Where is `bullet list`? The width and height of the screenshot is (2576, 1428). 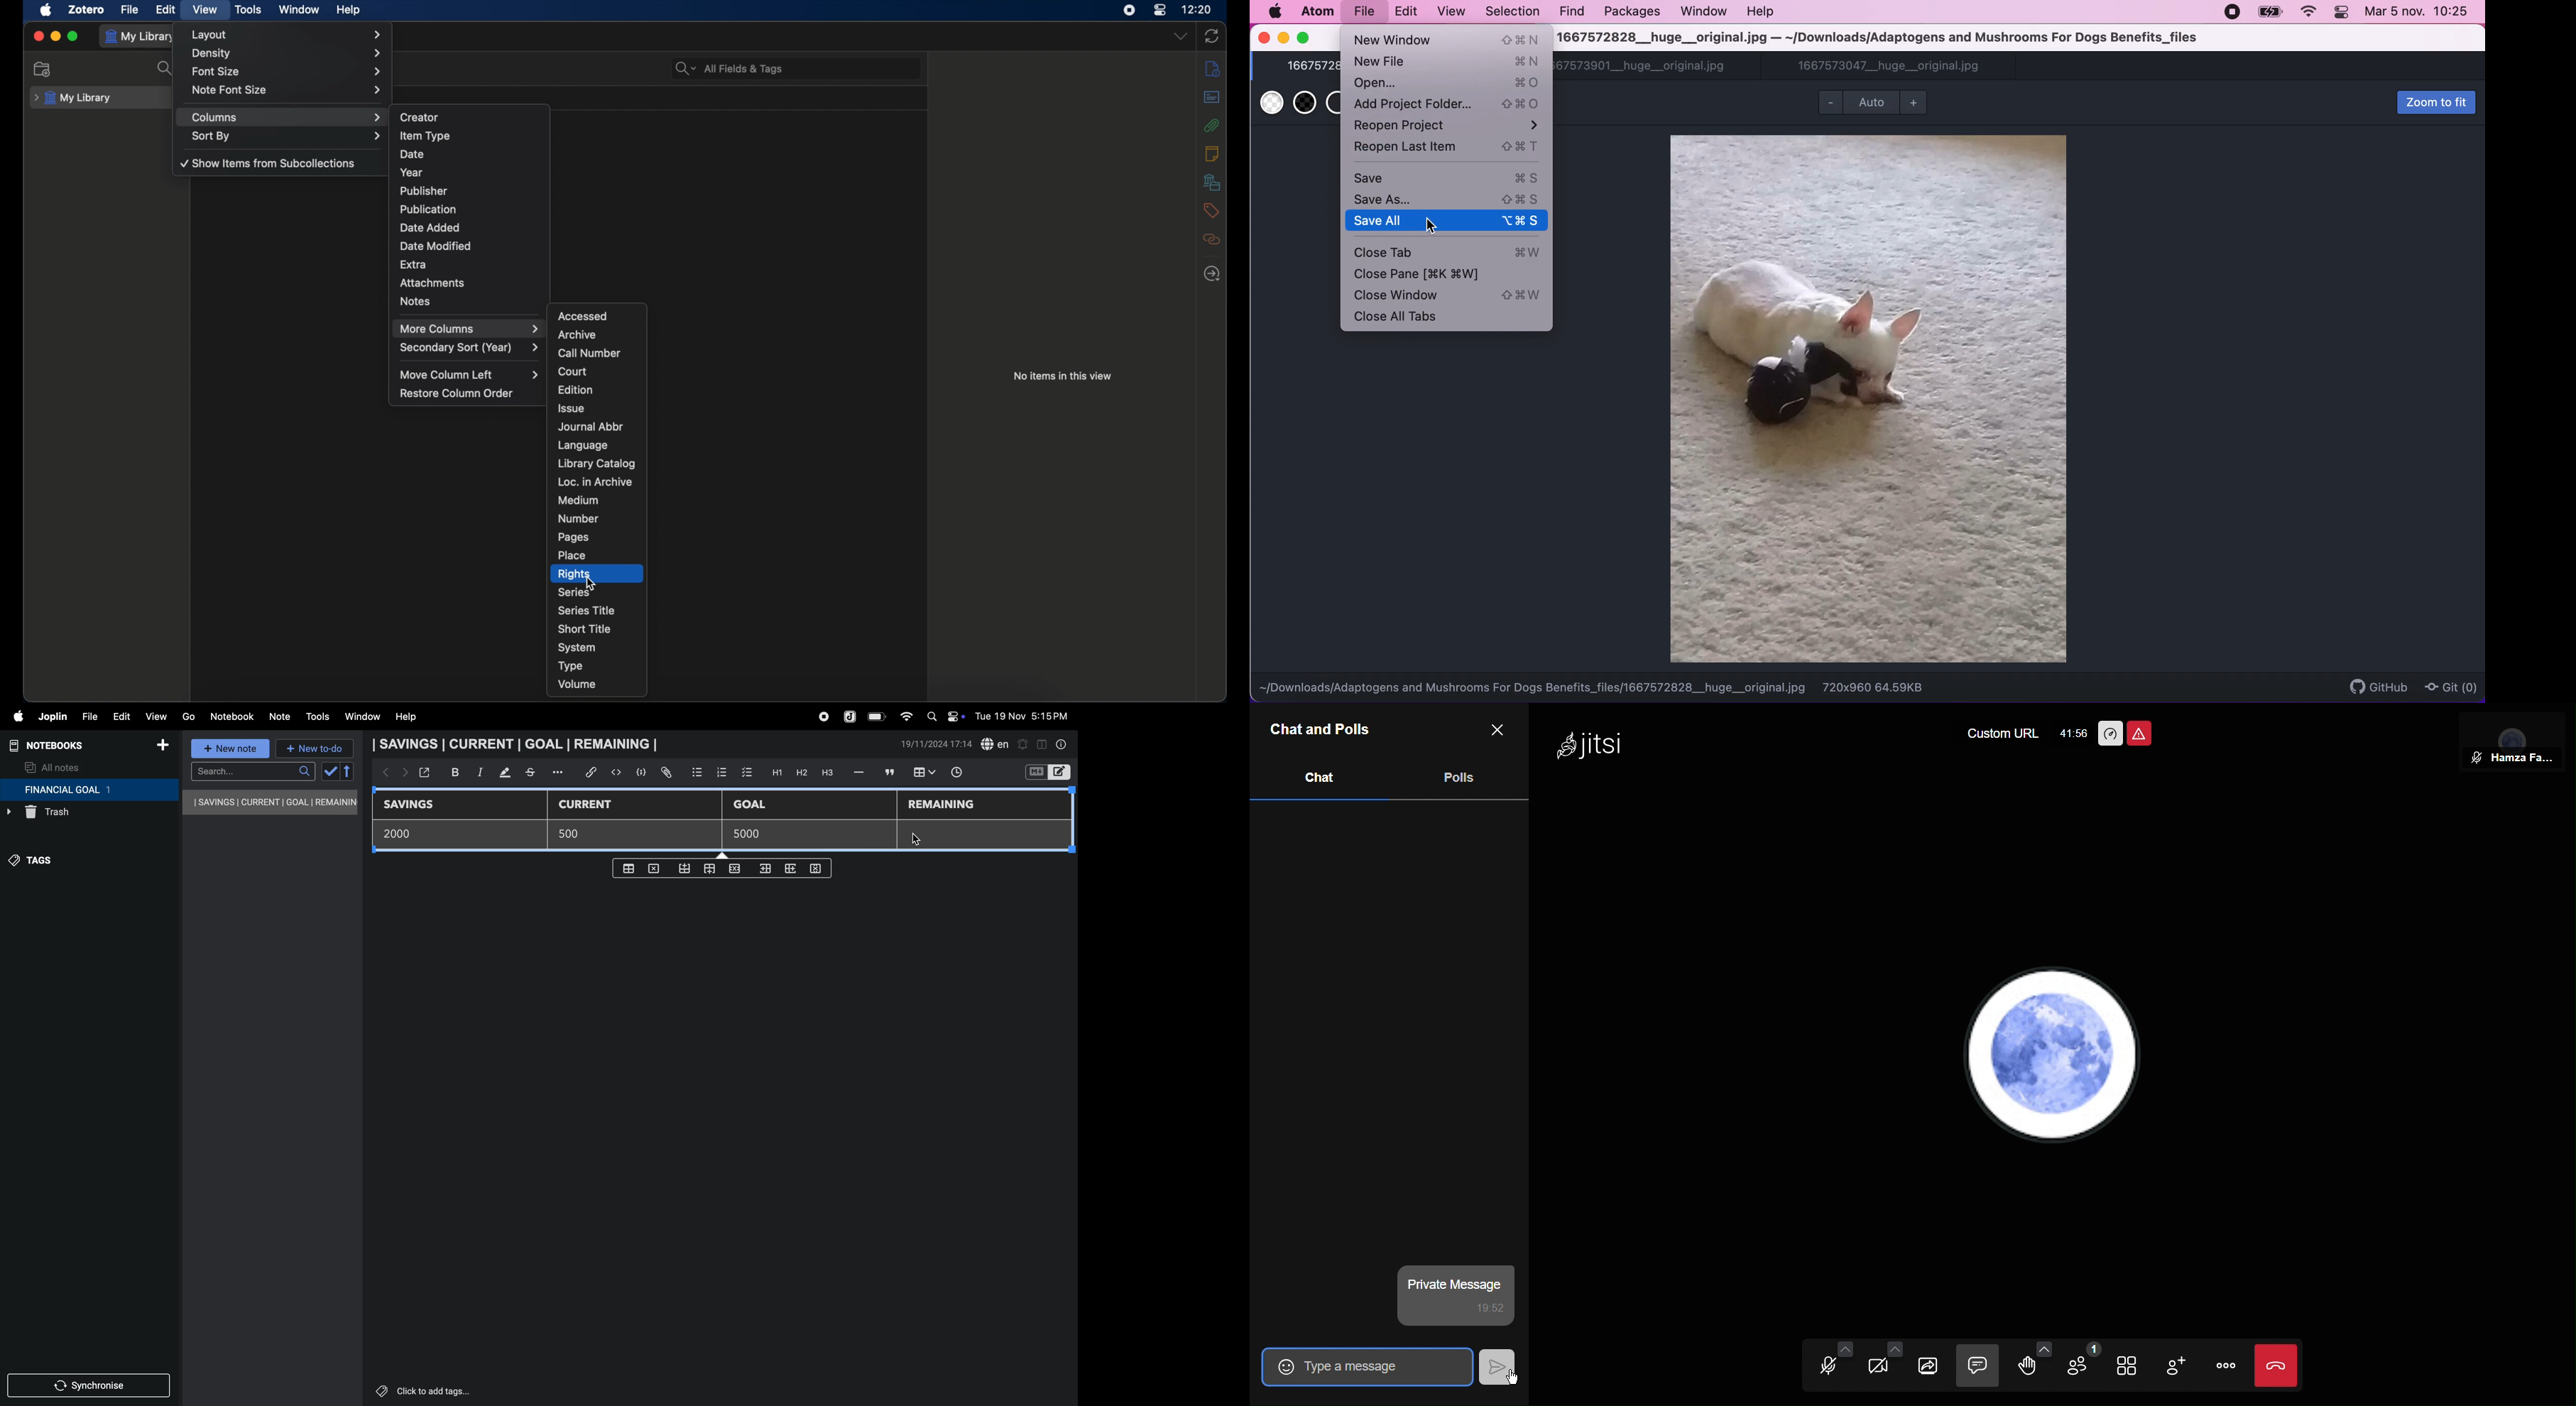
bullet list is located at coordinates (697, 771).